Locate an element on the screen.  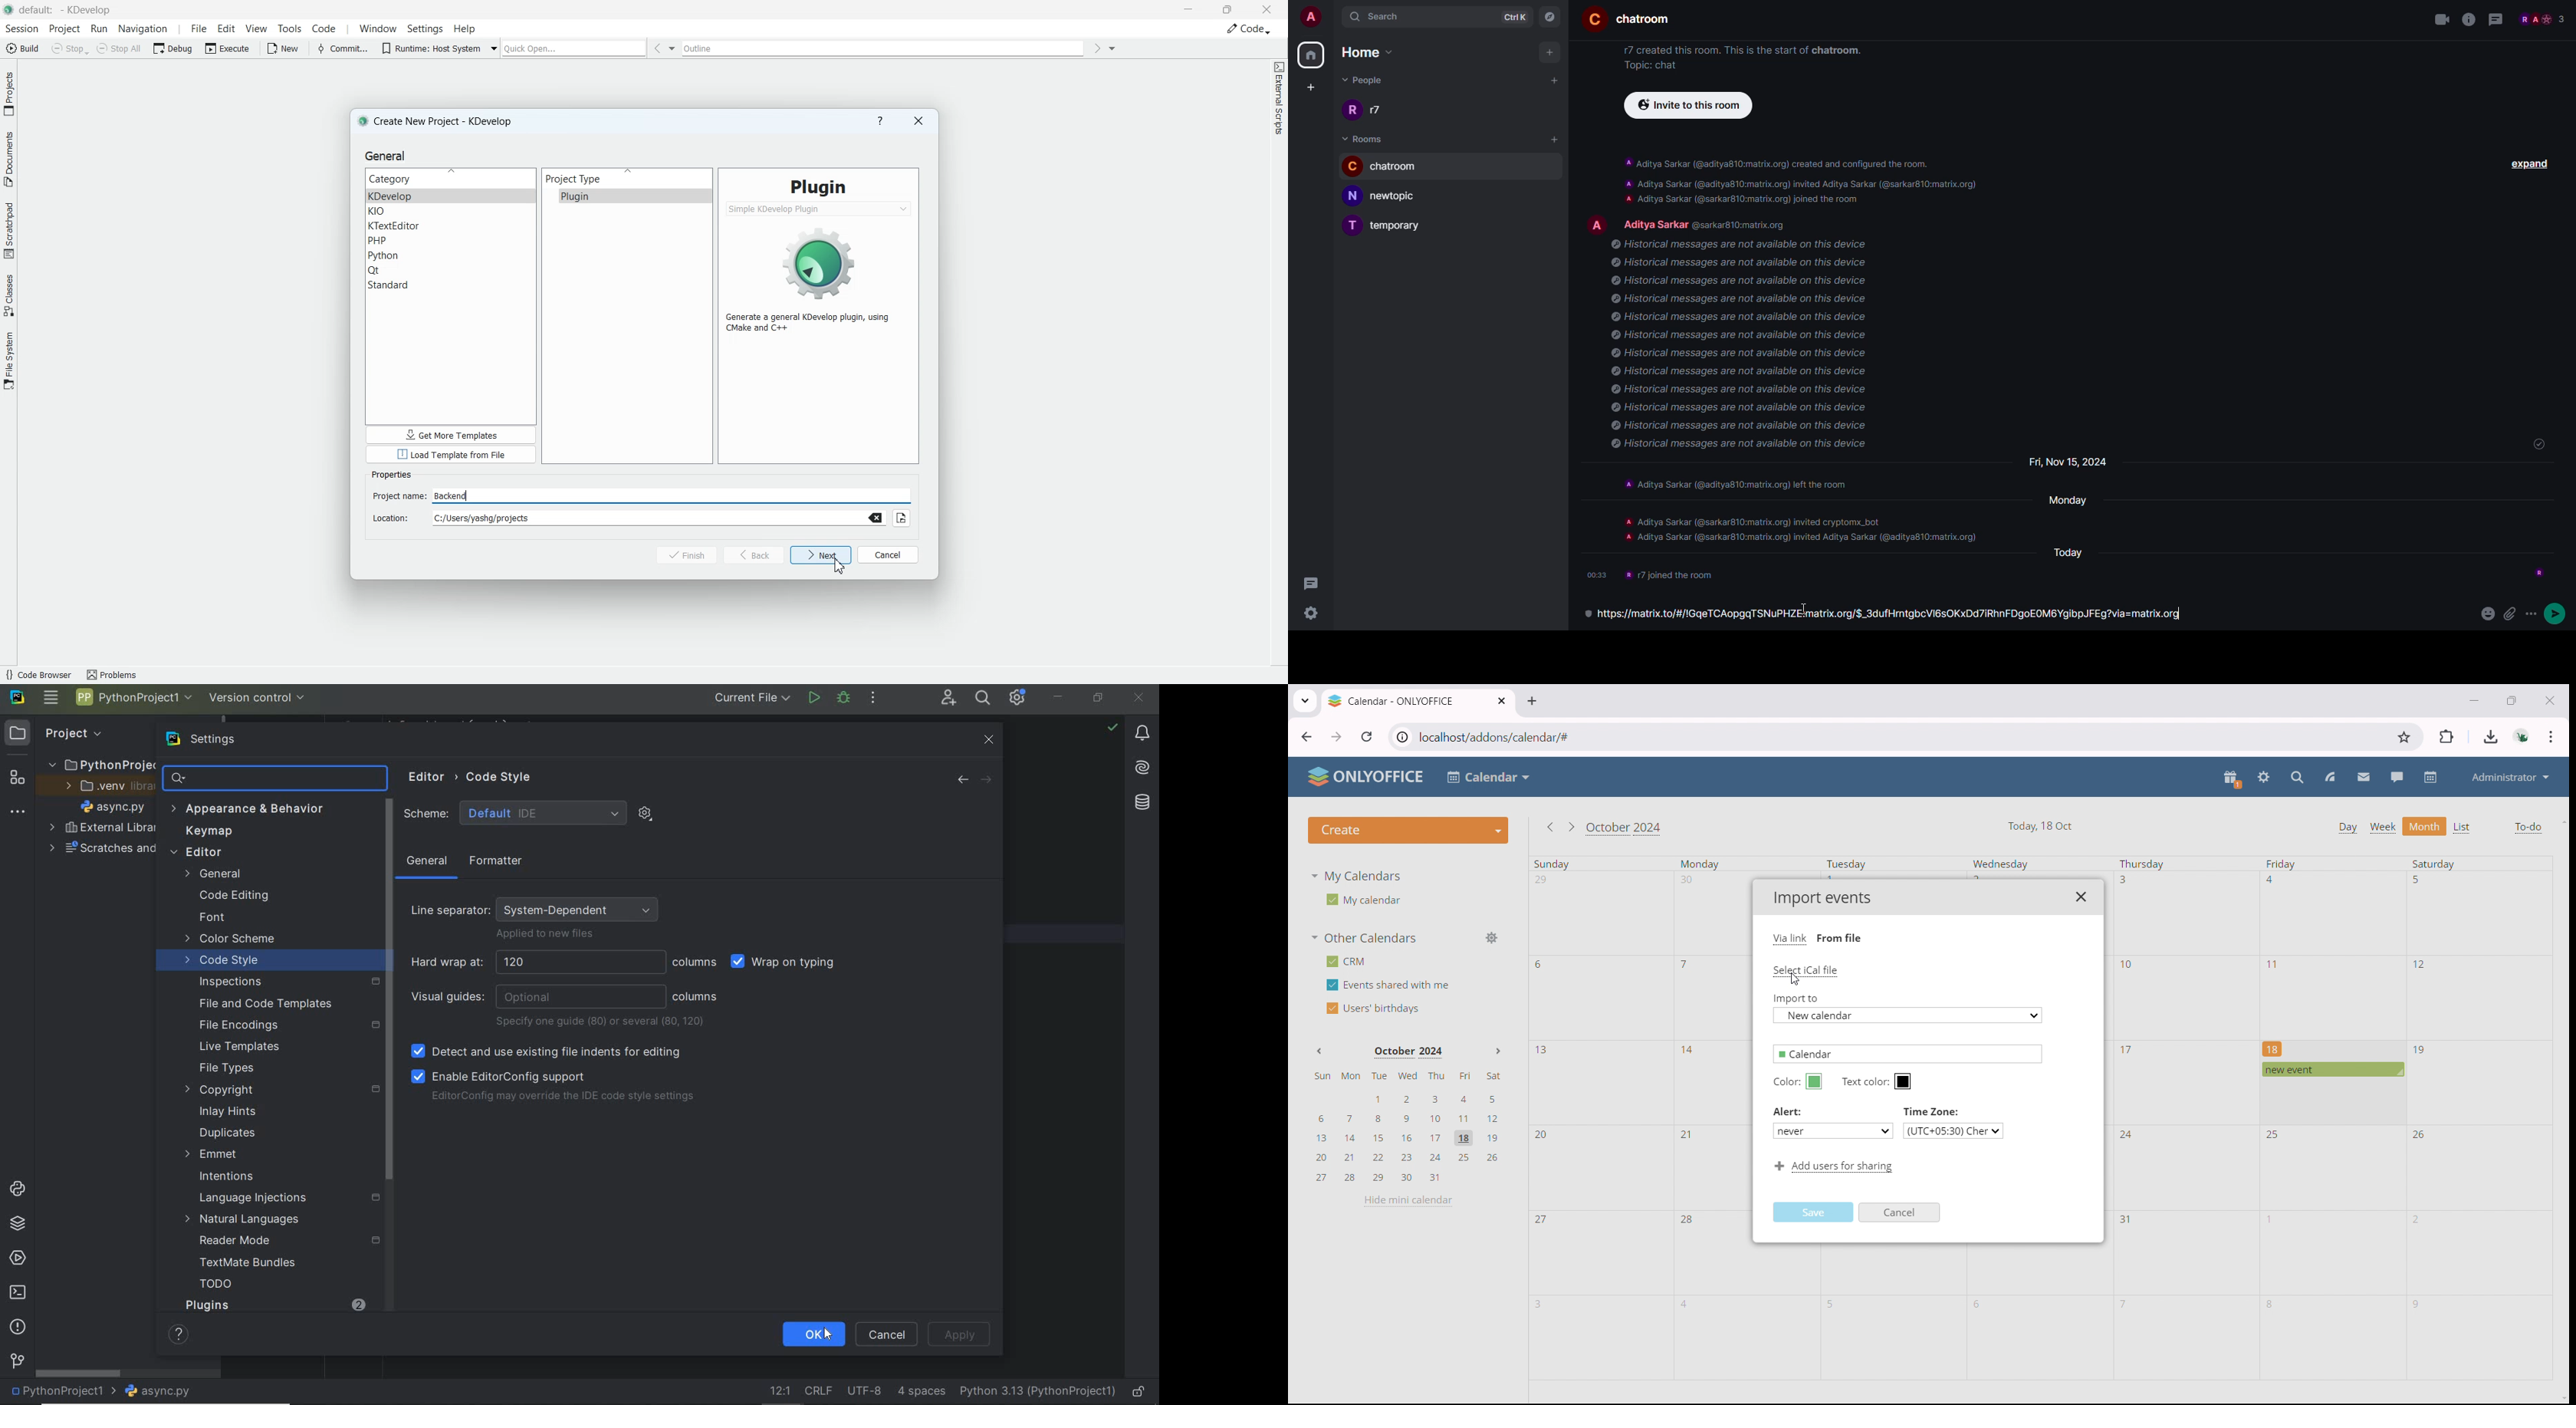
File Types is located at coordinates (226, 1069).